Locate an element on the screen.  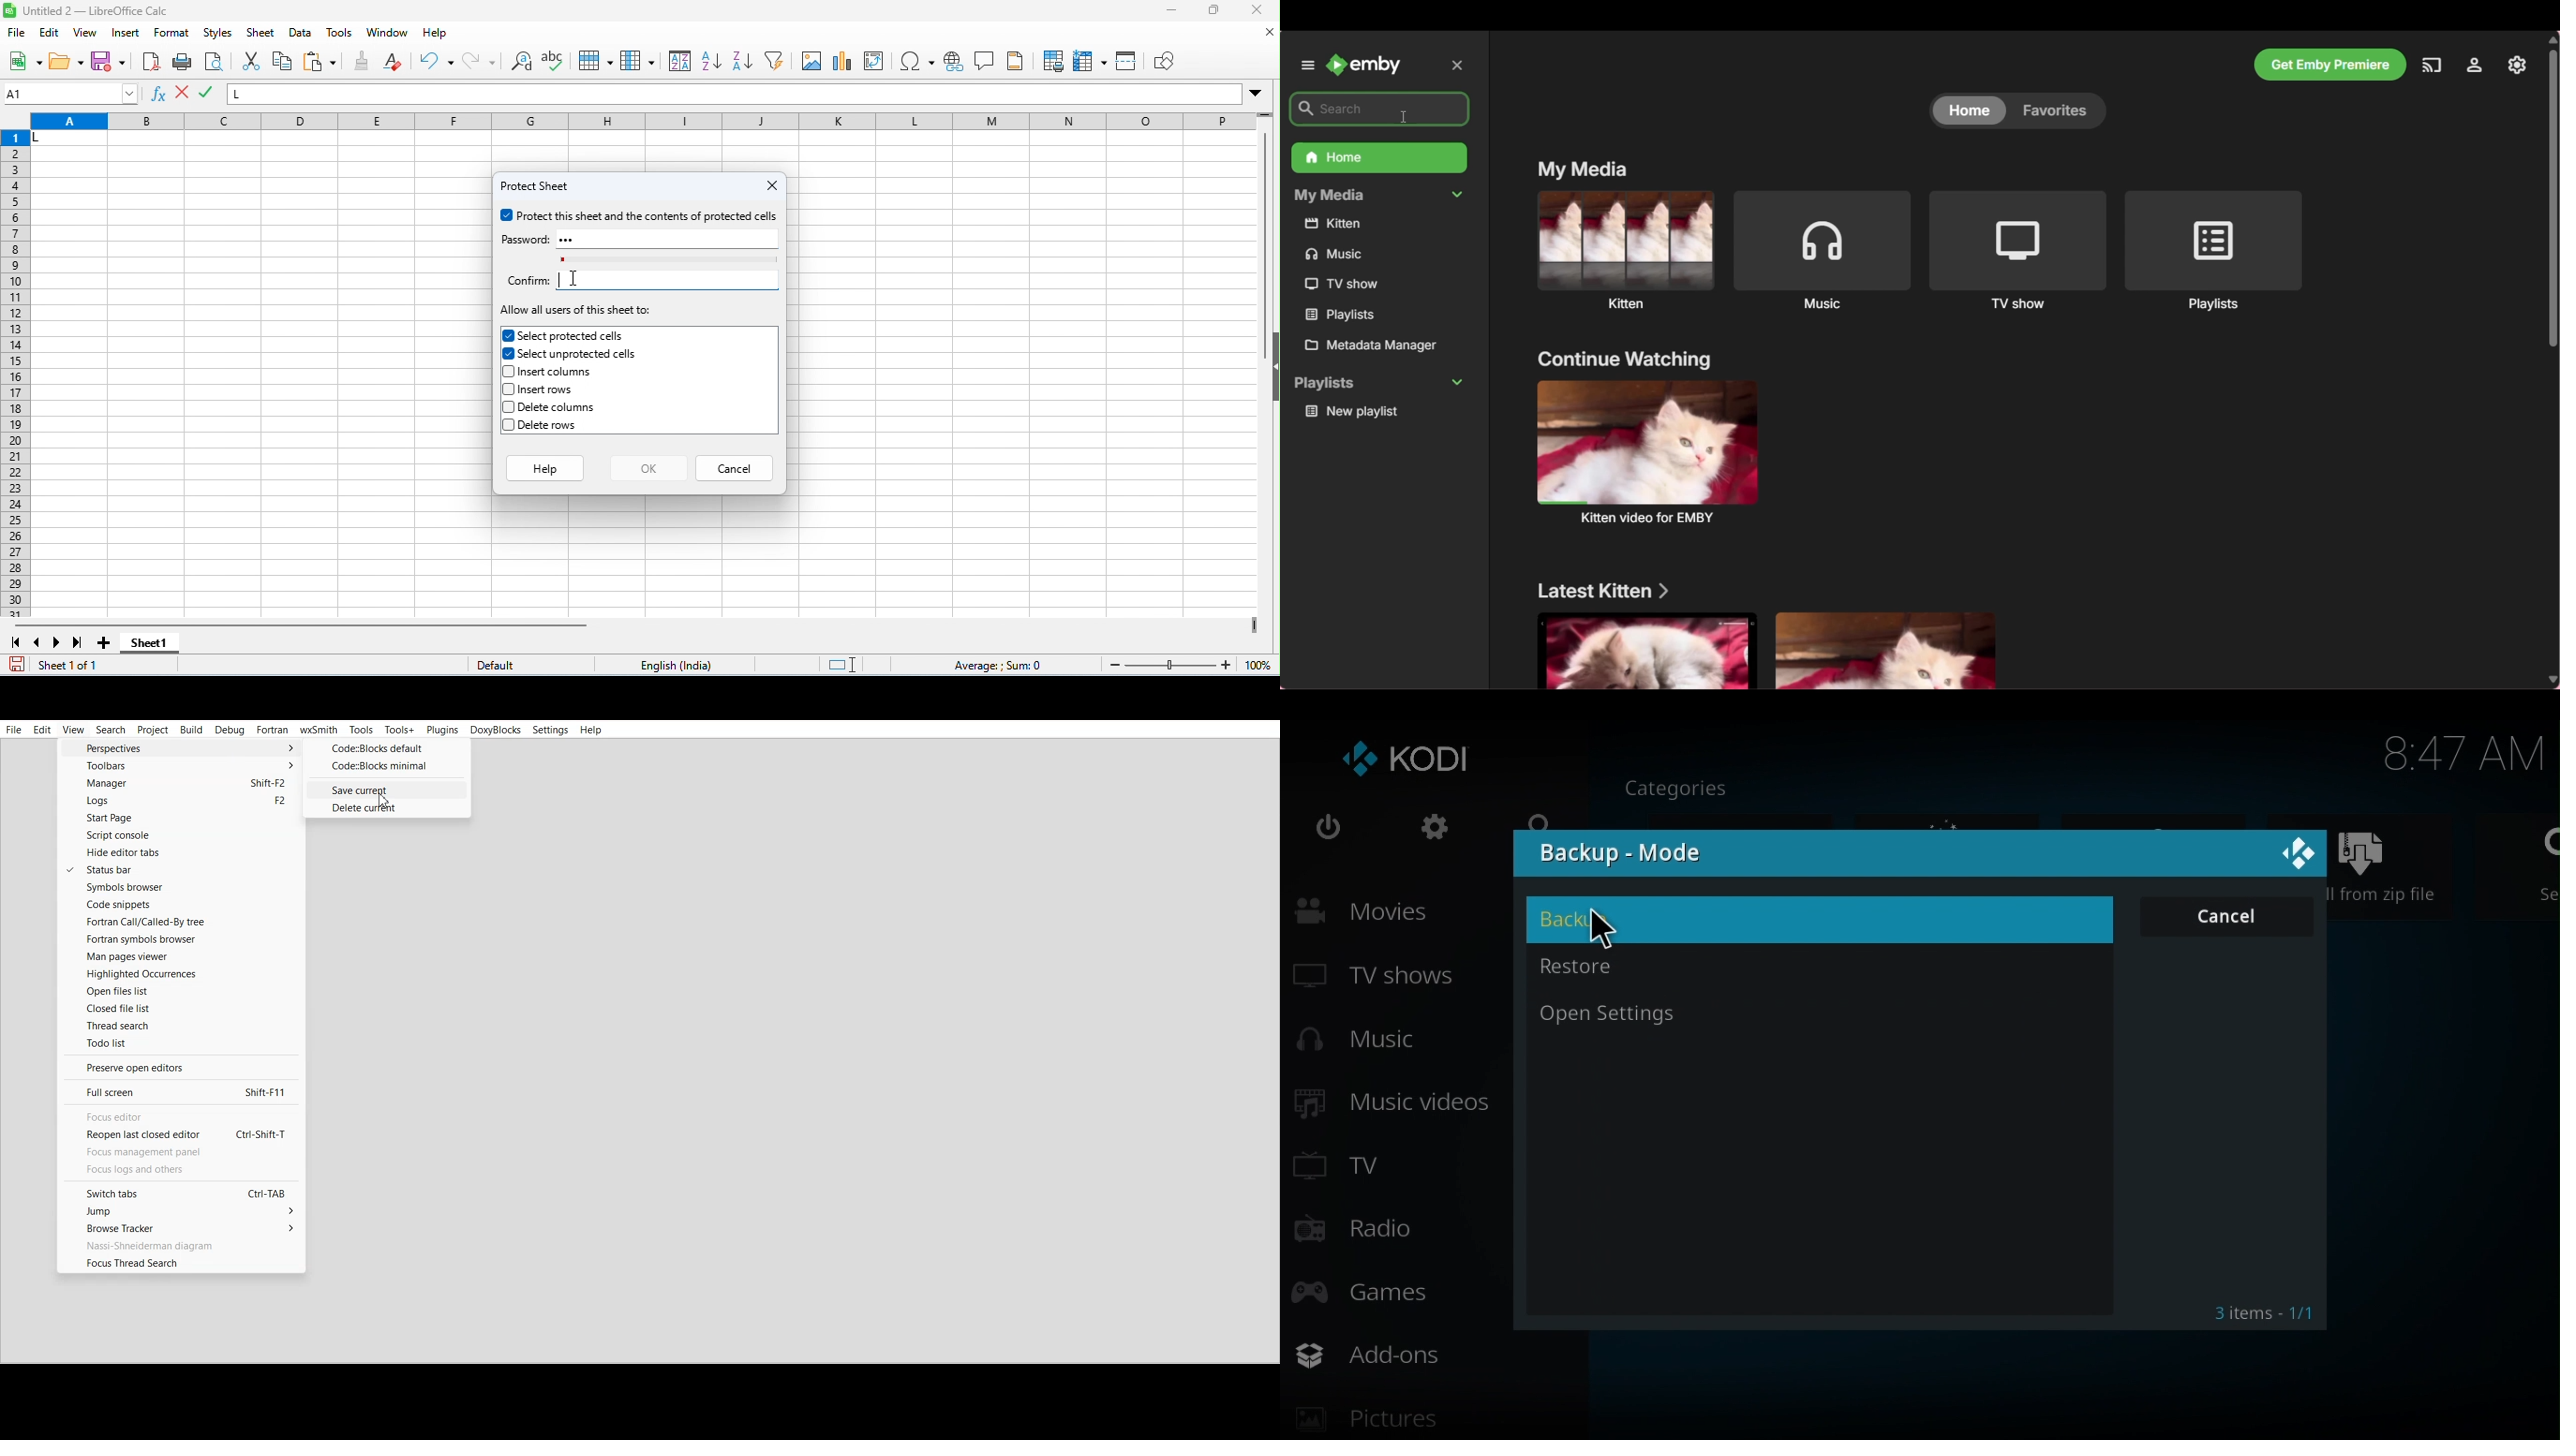
Manager is located at coordinates (177, 783).